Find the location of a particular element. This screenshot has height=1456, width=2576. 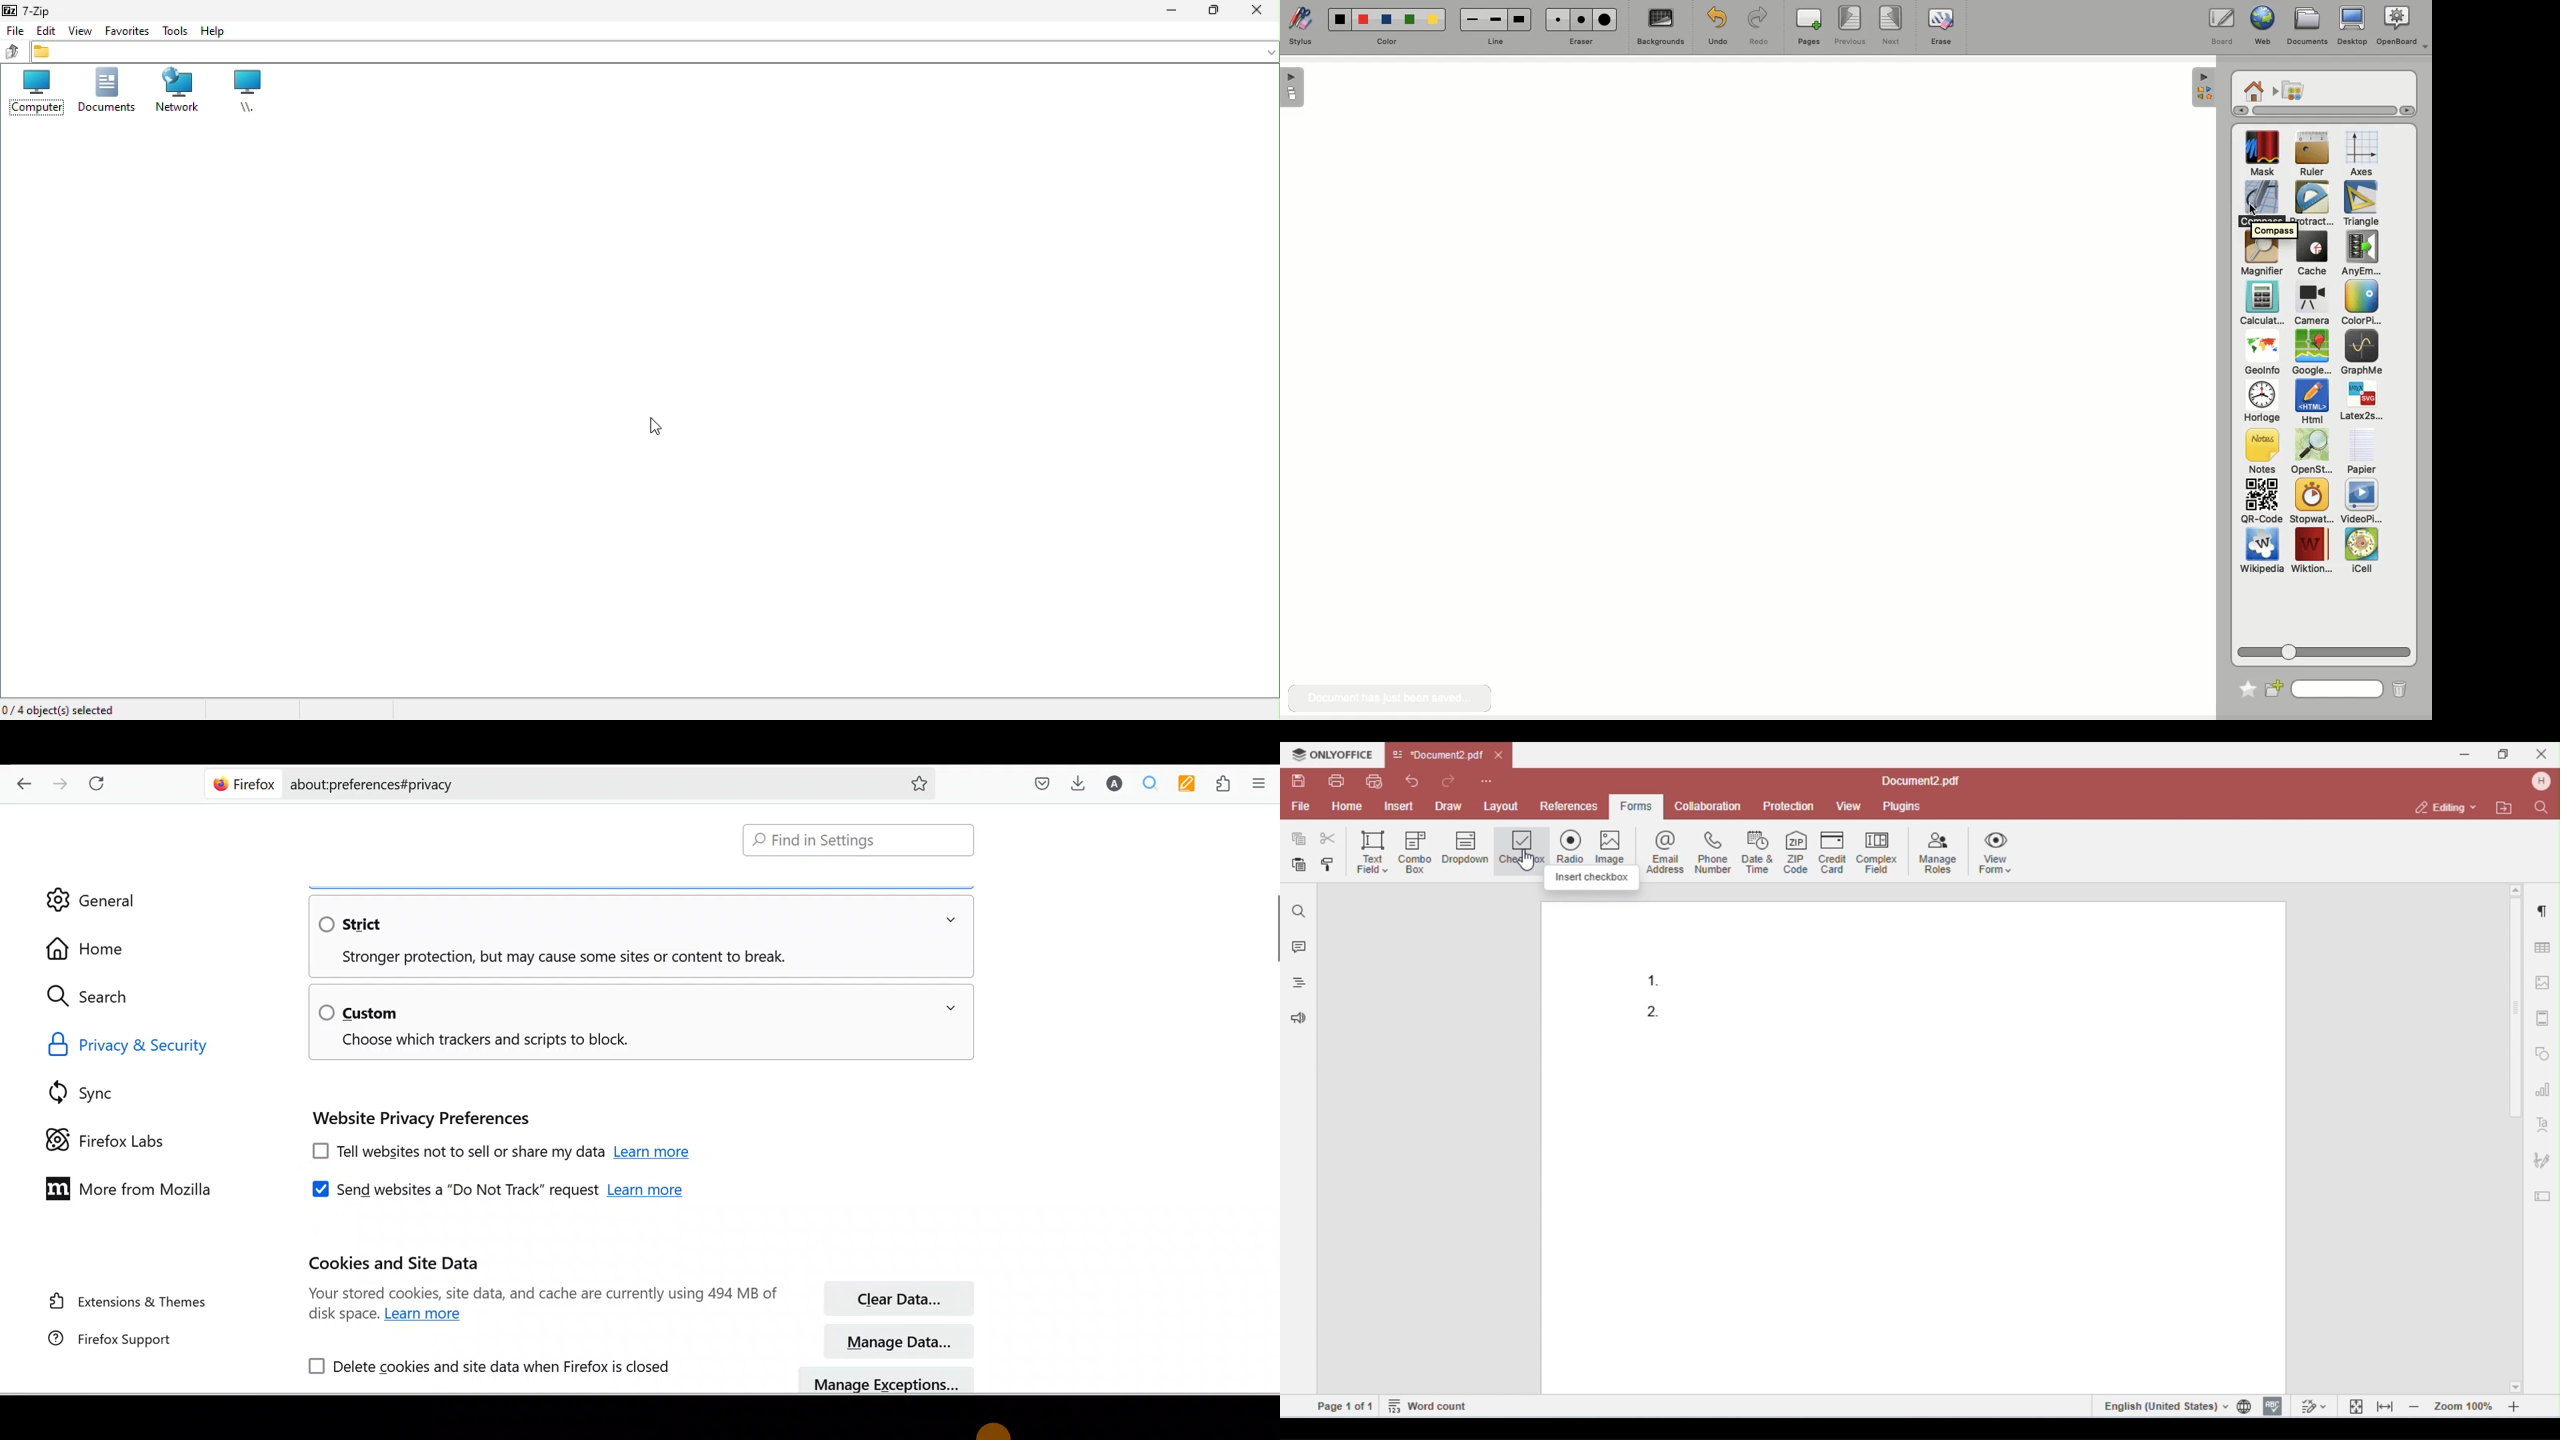

show sidebar is located at coordinates (1294, 87).